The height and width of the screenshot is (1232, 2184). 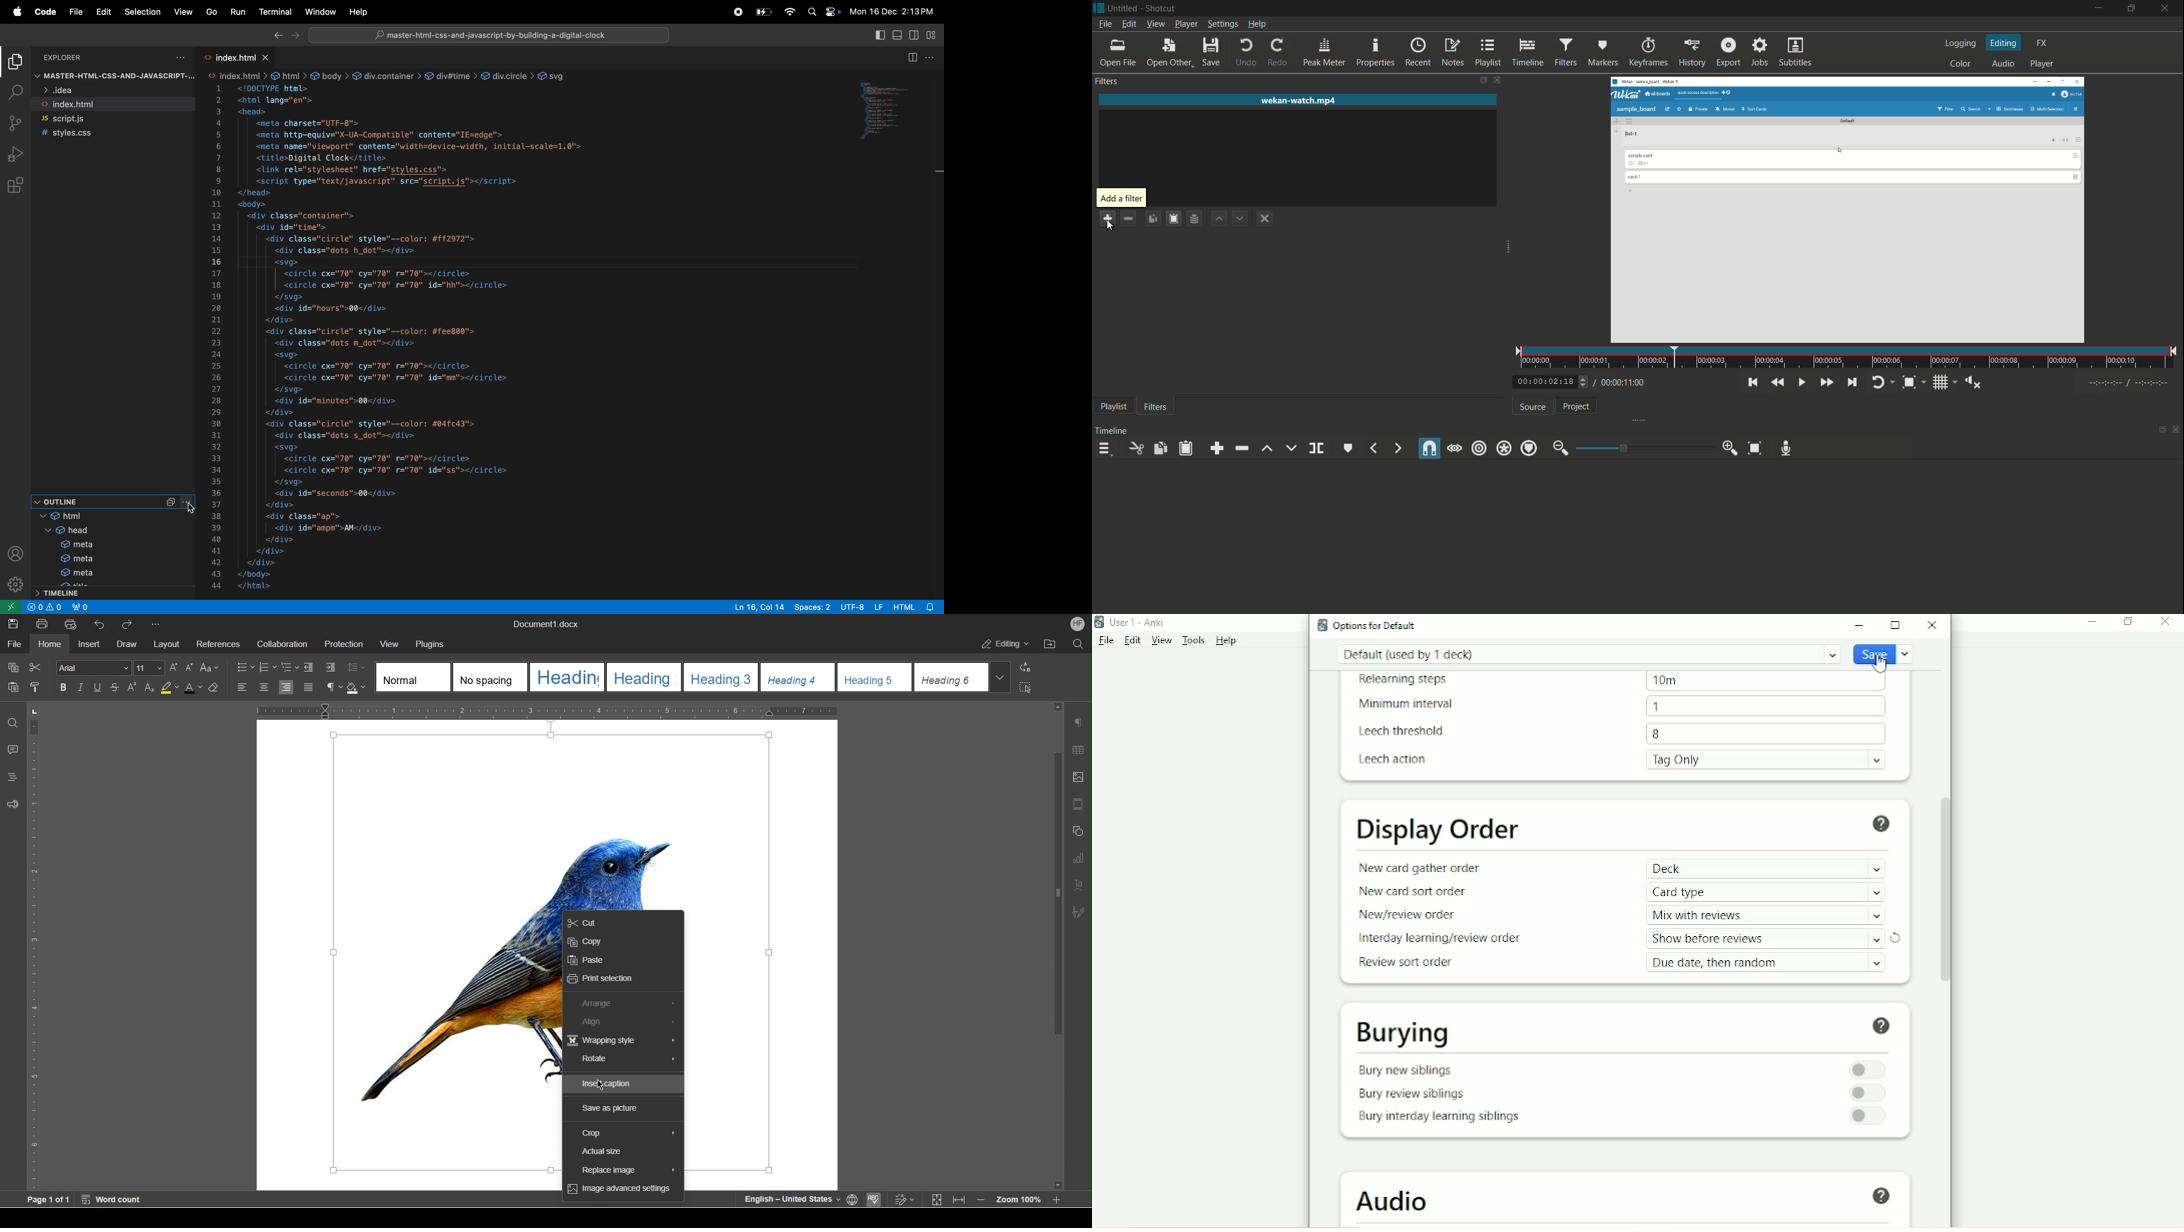 What do you see at coordinates (1161, 641) in the screenshot?
I see `View` at bounding box center [1161, 641].